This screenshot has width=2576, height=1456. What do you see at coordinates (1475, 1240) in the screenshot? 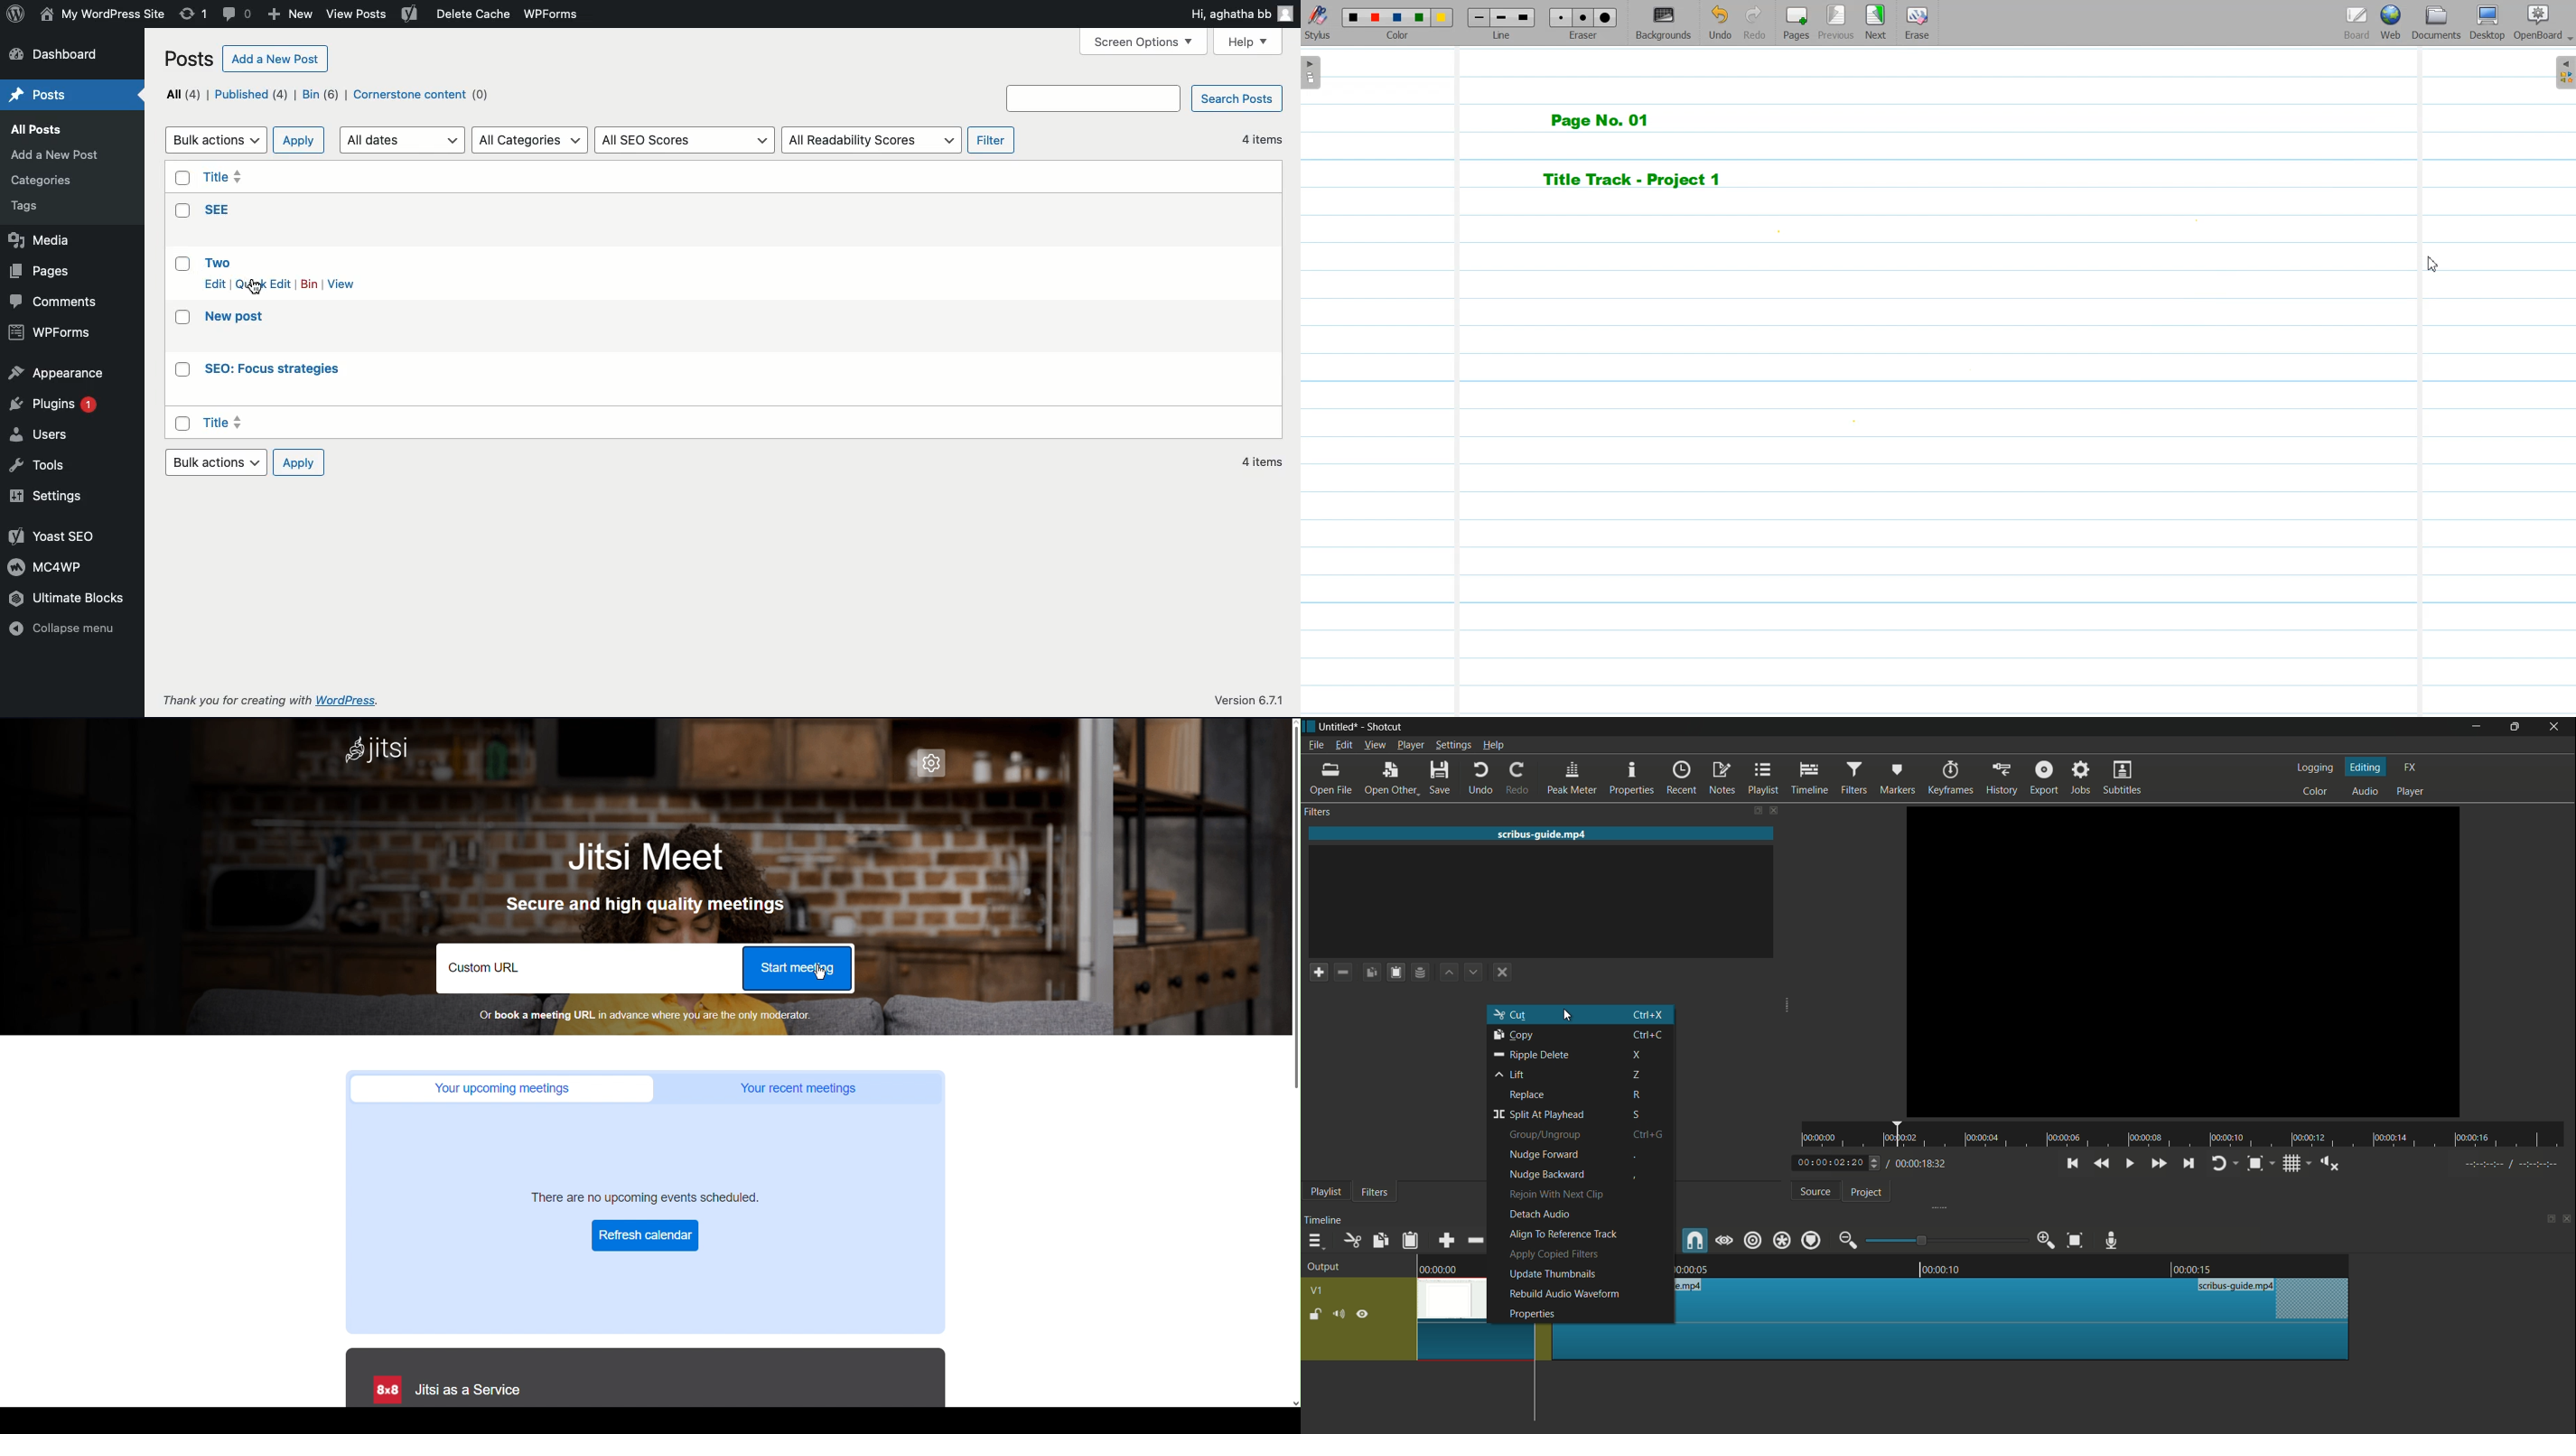
I see `ripple delete` at bounding box center [1475, 1240].